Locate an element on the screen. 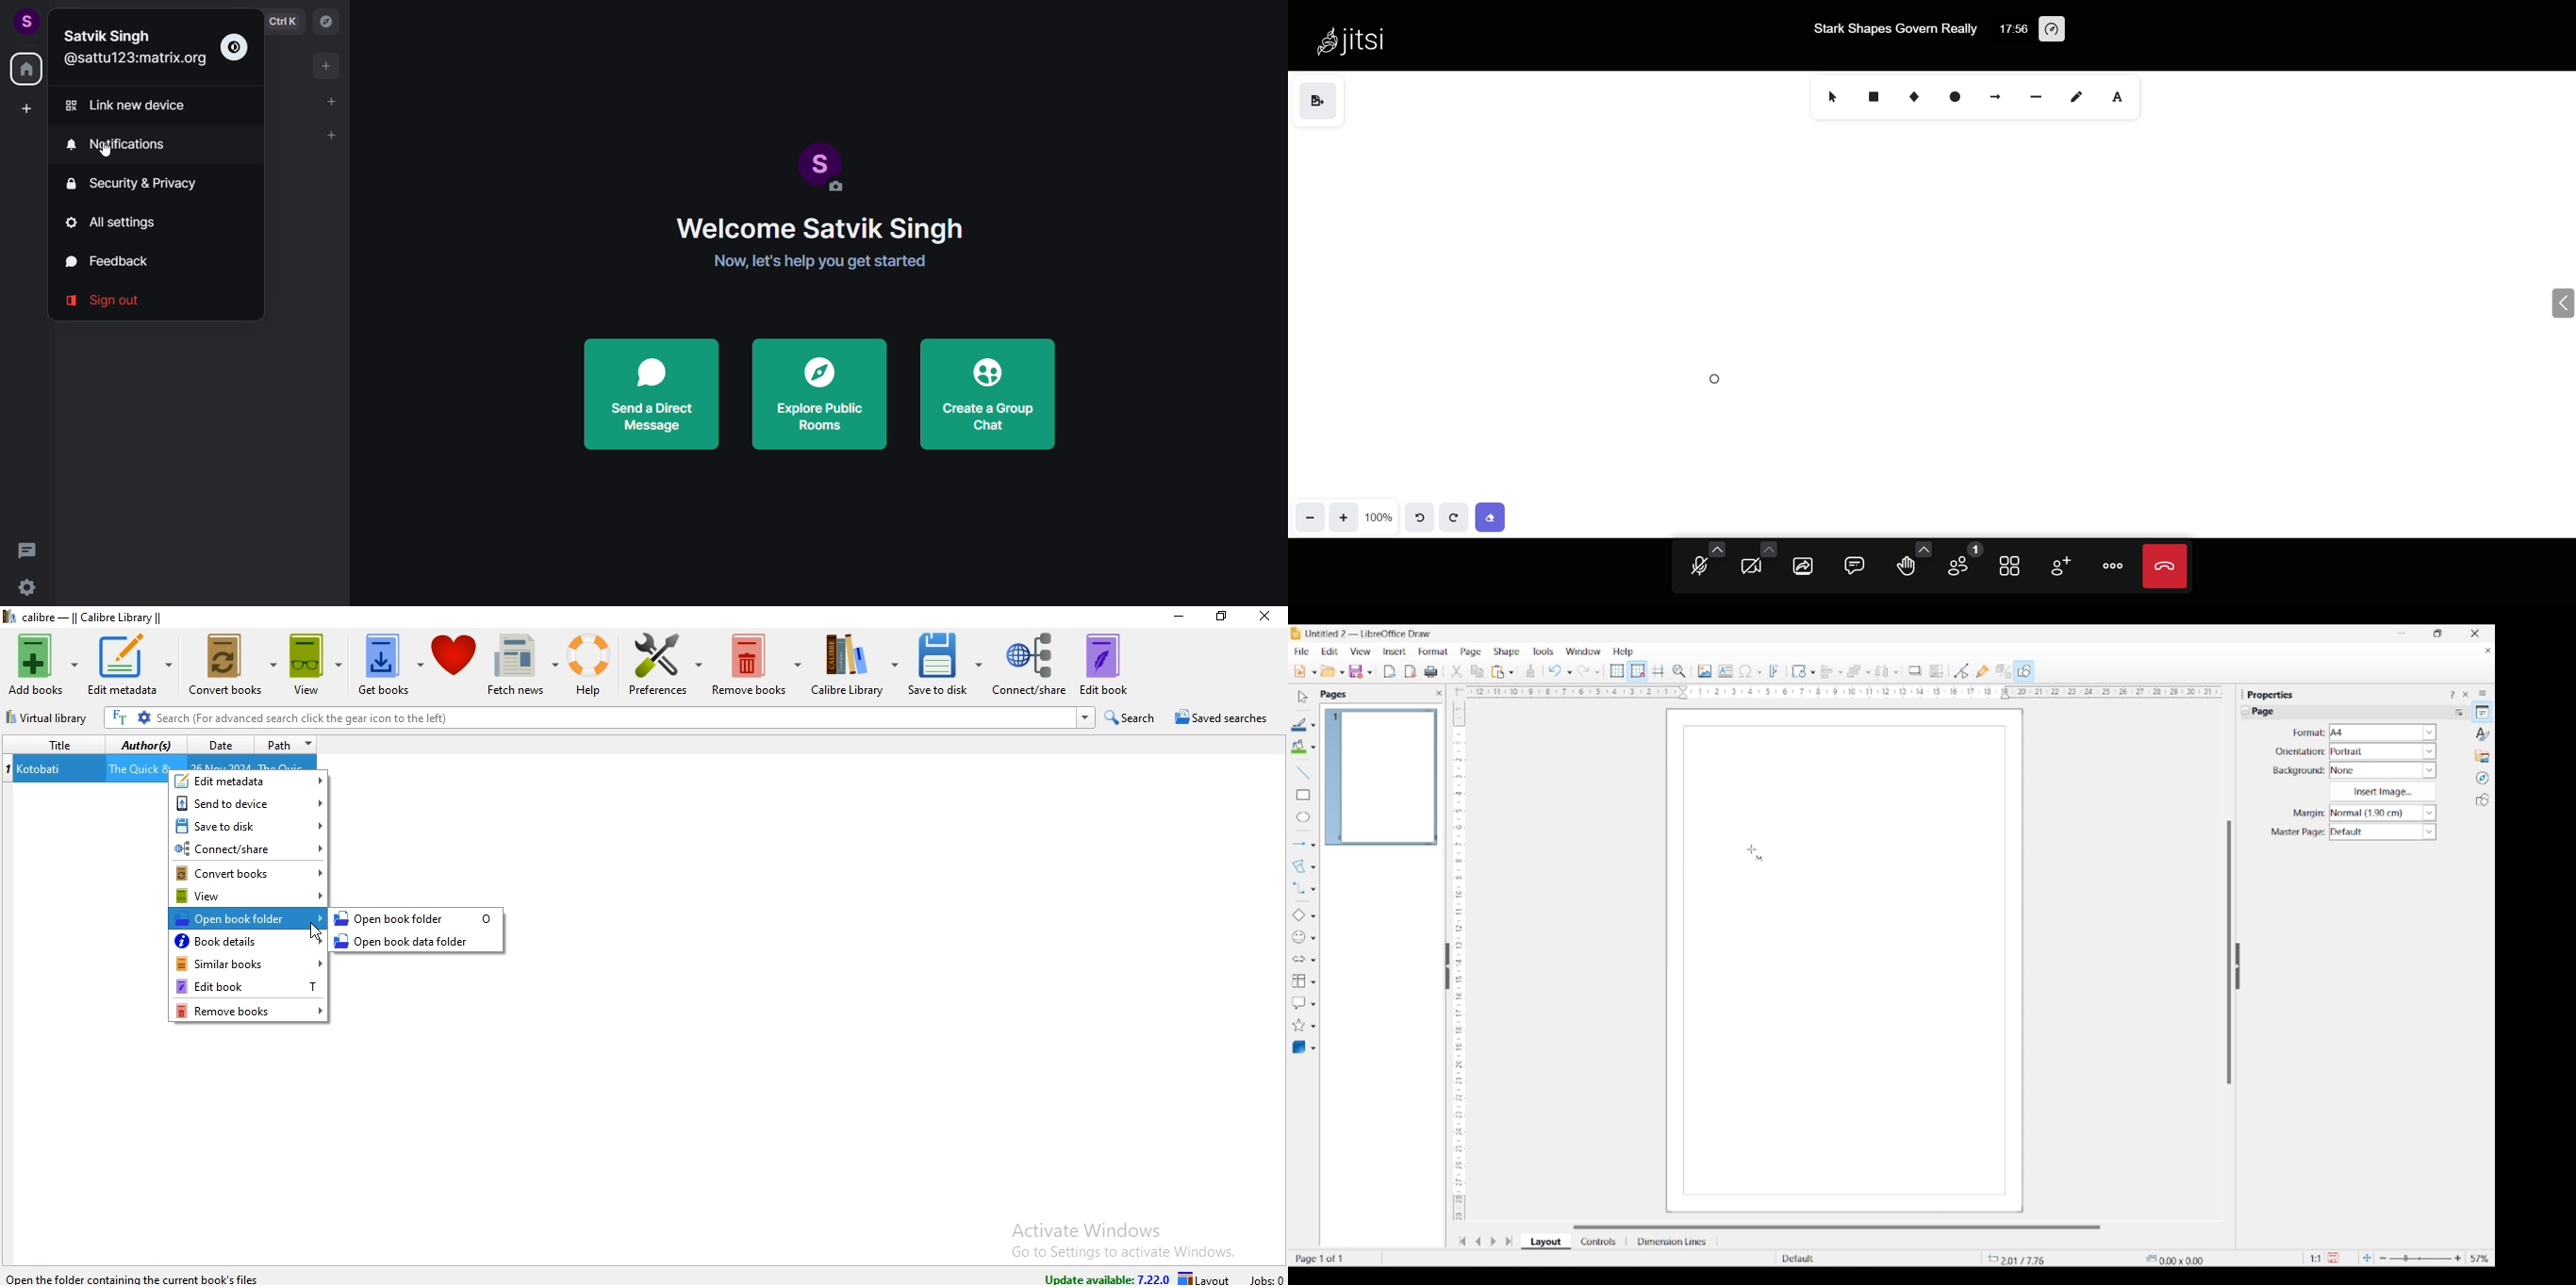  Redo specific actions is located at coordinates (1597, 672).